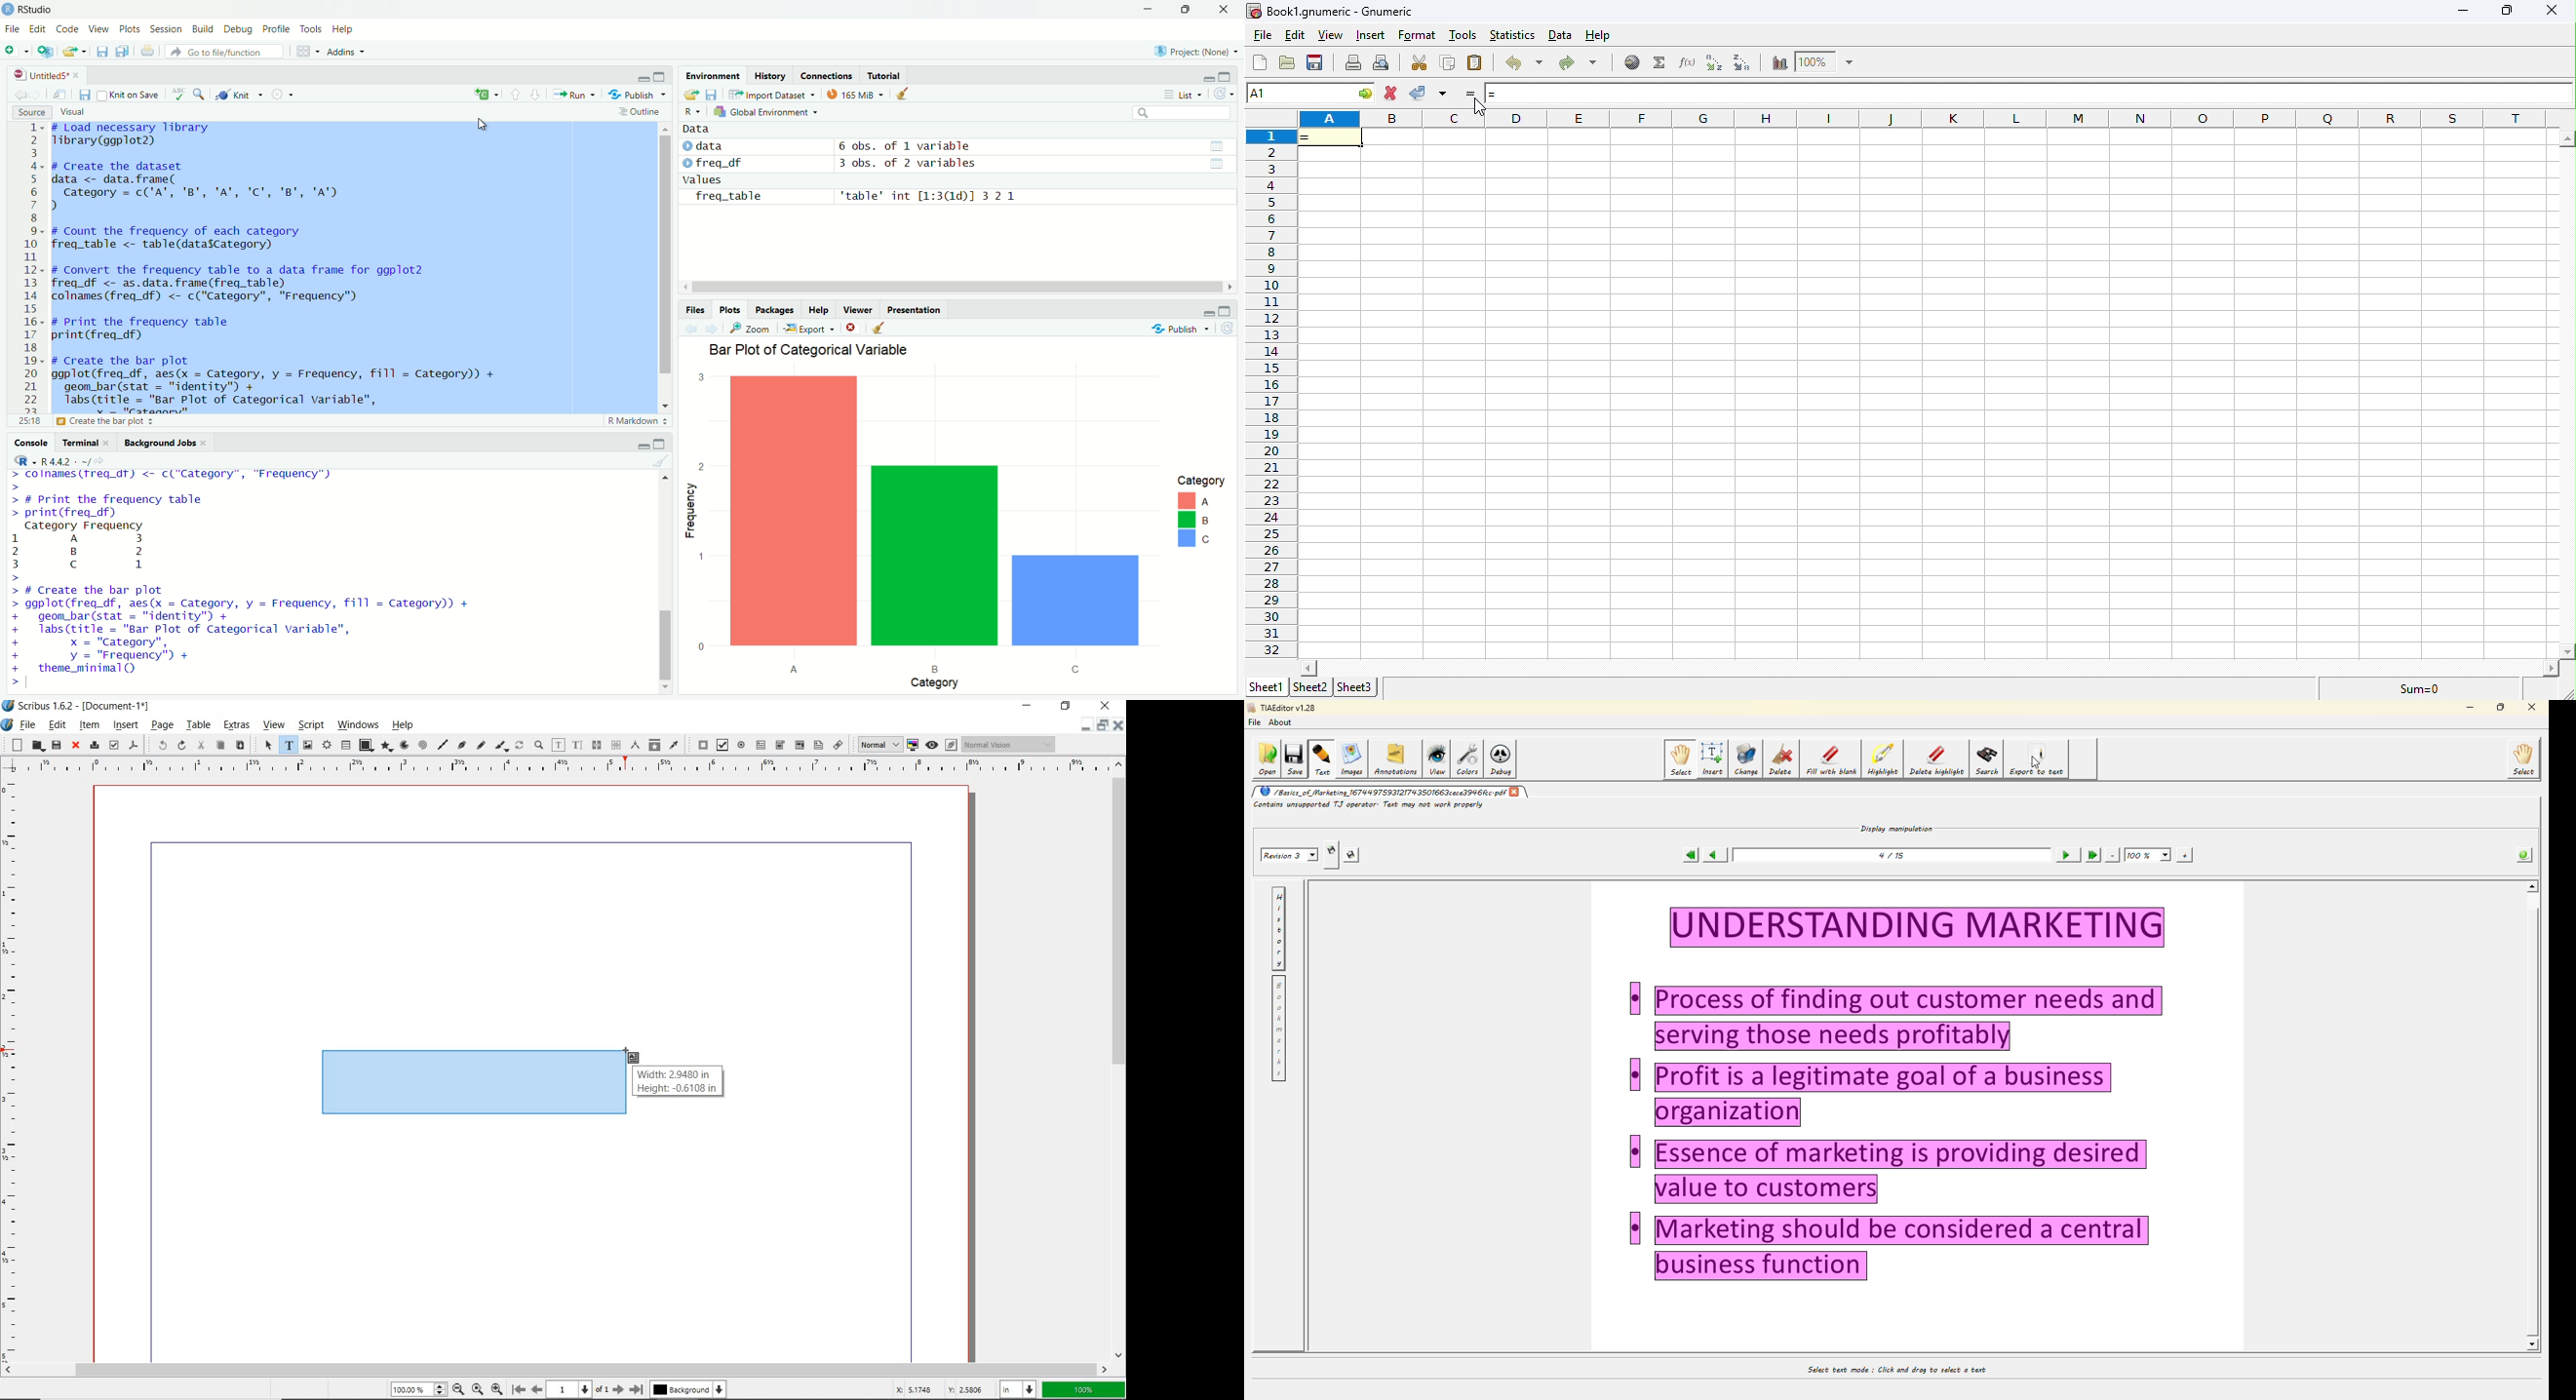  What do you see at coordinates (26, 443) in the screenshot?
I see `console` at bounding box center [26, 443].